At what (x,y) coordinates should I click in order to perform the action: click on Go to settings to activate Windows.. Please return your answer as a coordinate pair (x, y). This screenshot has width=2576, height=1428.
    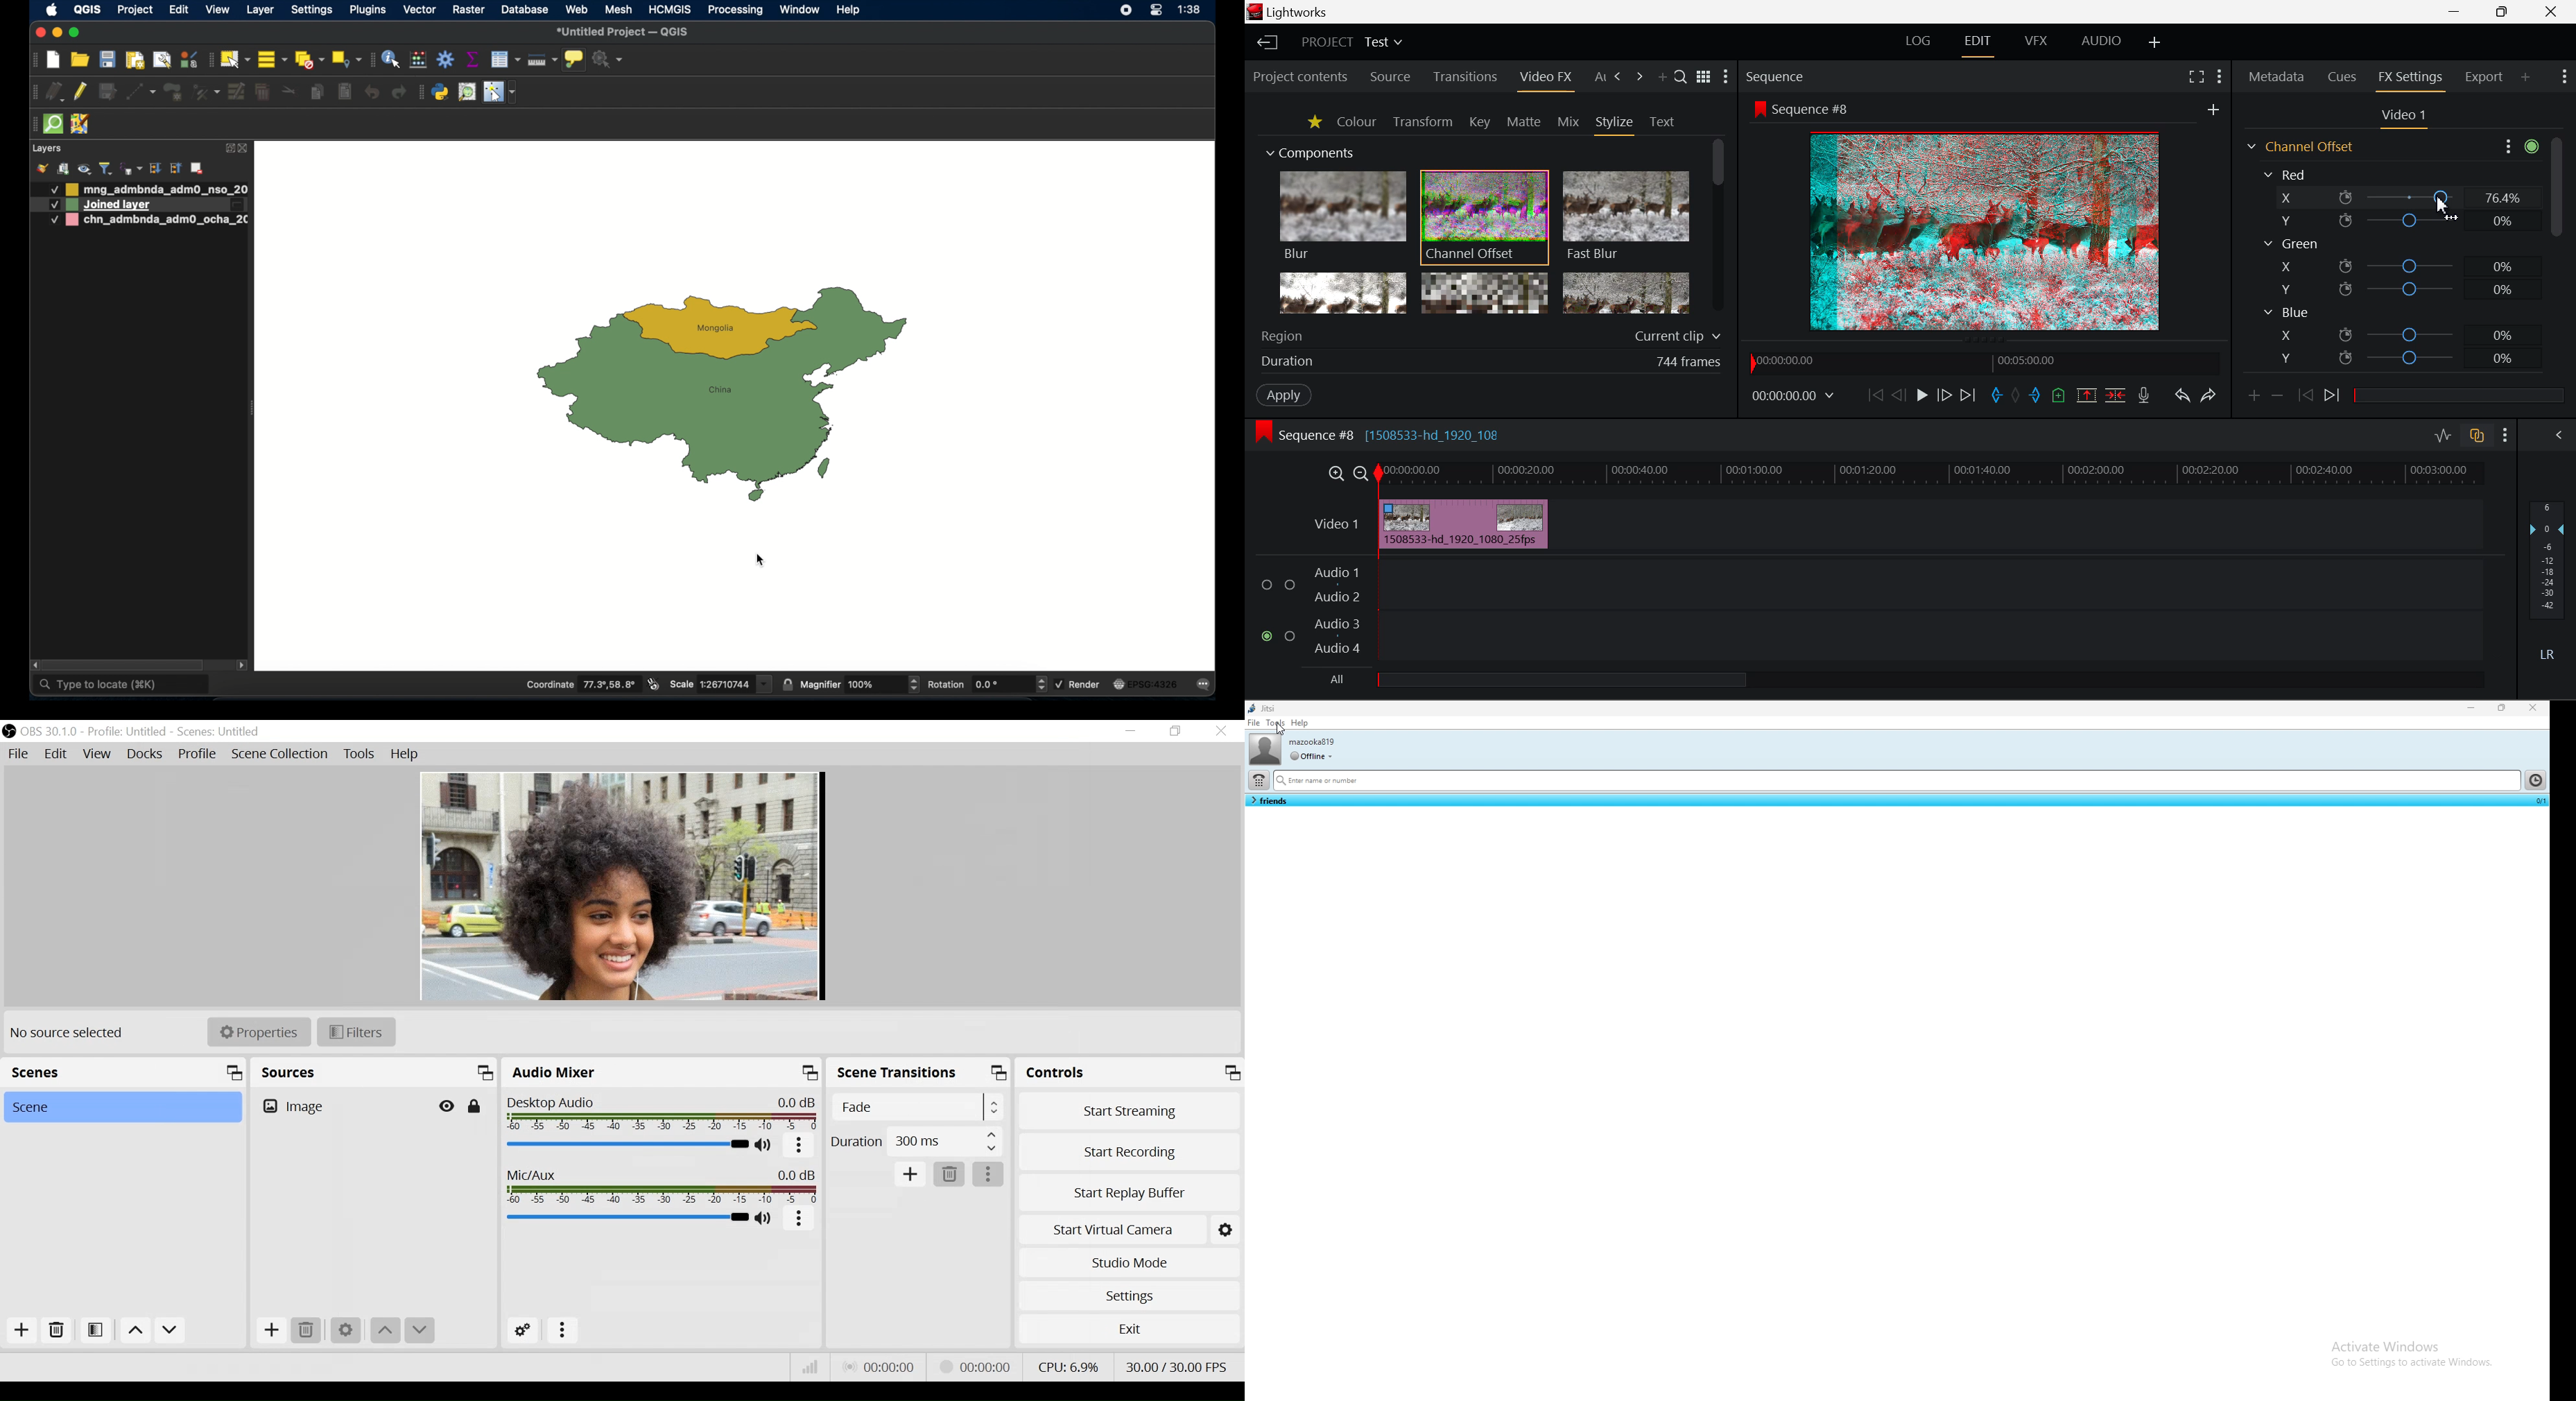
    Looking at the image, I should click on (2410, 1366).